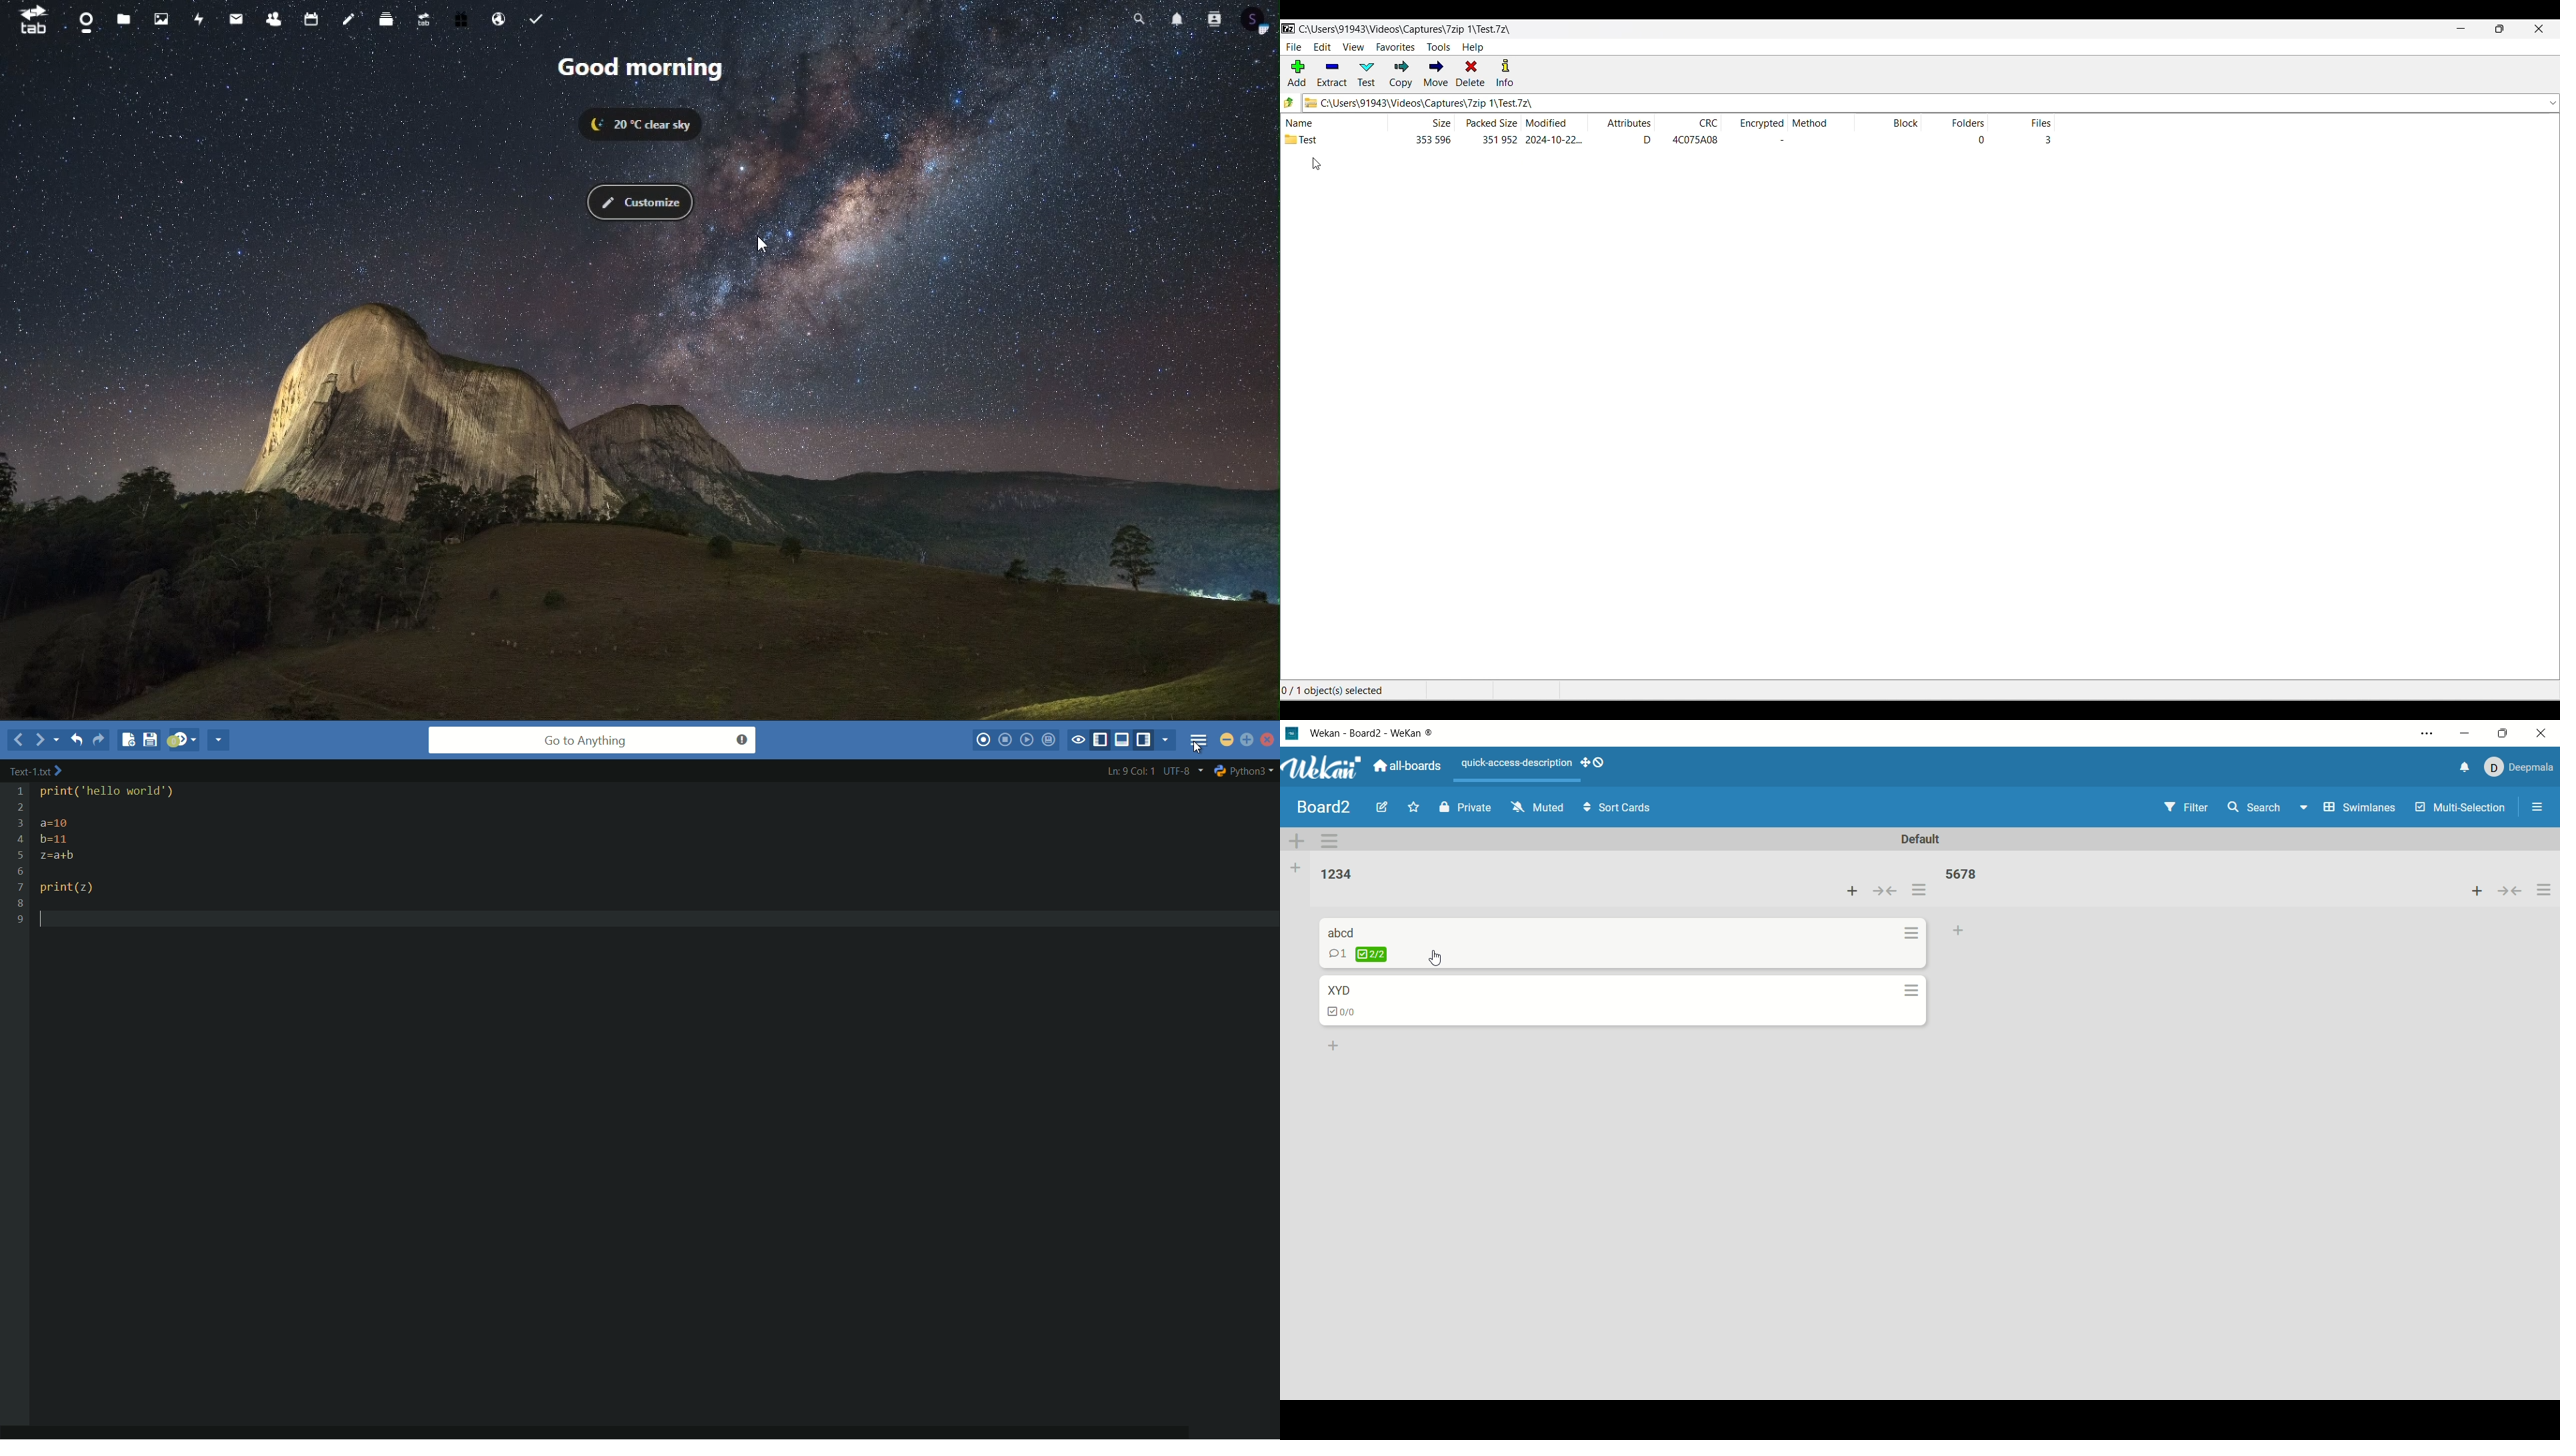 This screenshot has width=2576, height=1456. I want to click on contacts, so click(1210, 18).